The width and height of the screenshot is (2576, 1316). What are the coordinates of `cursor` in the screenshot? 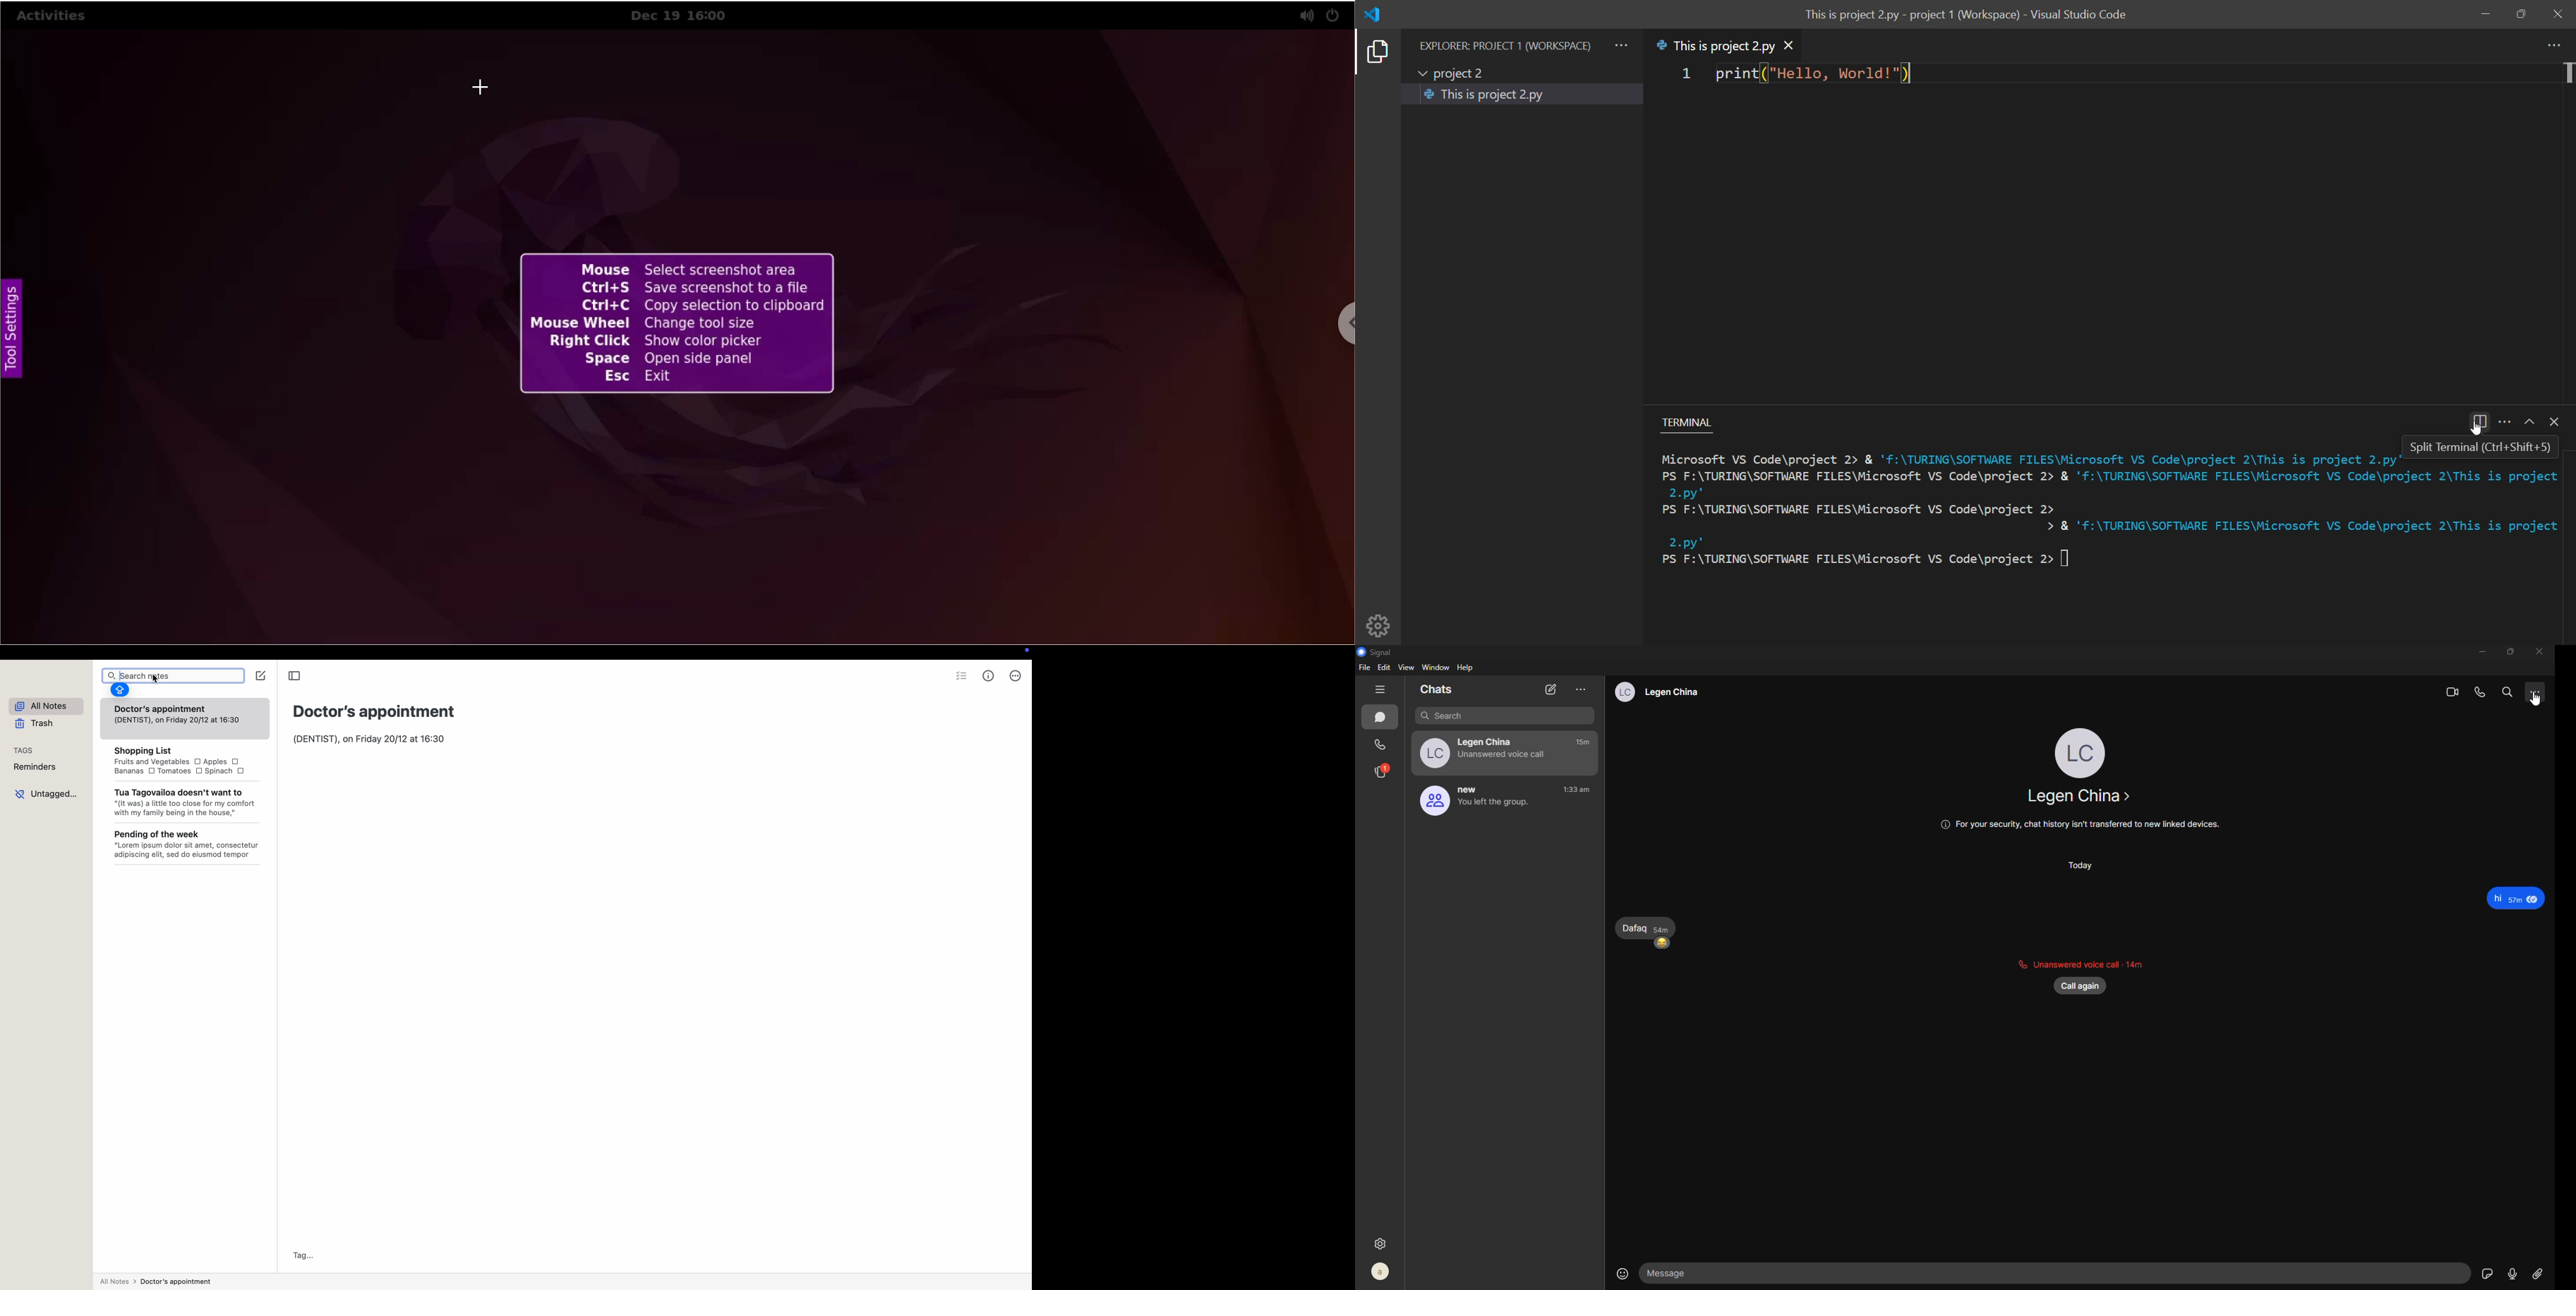 It's located at (156, 682).